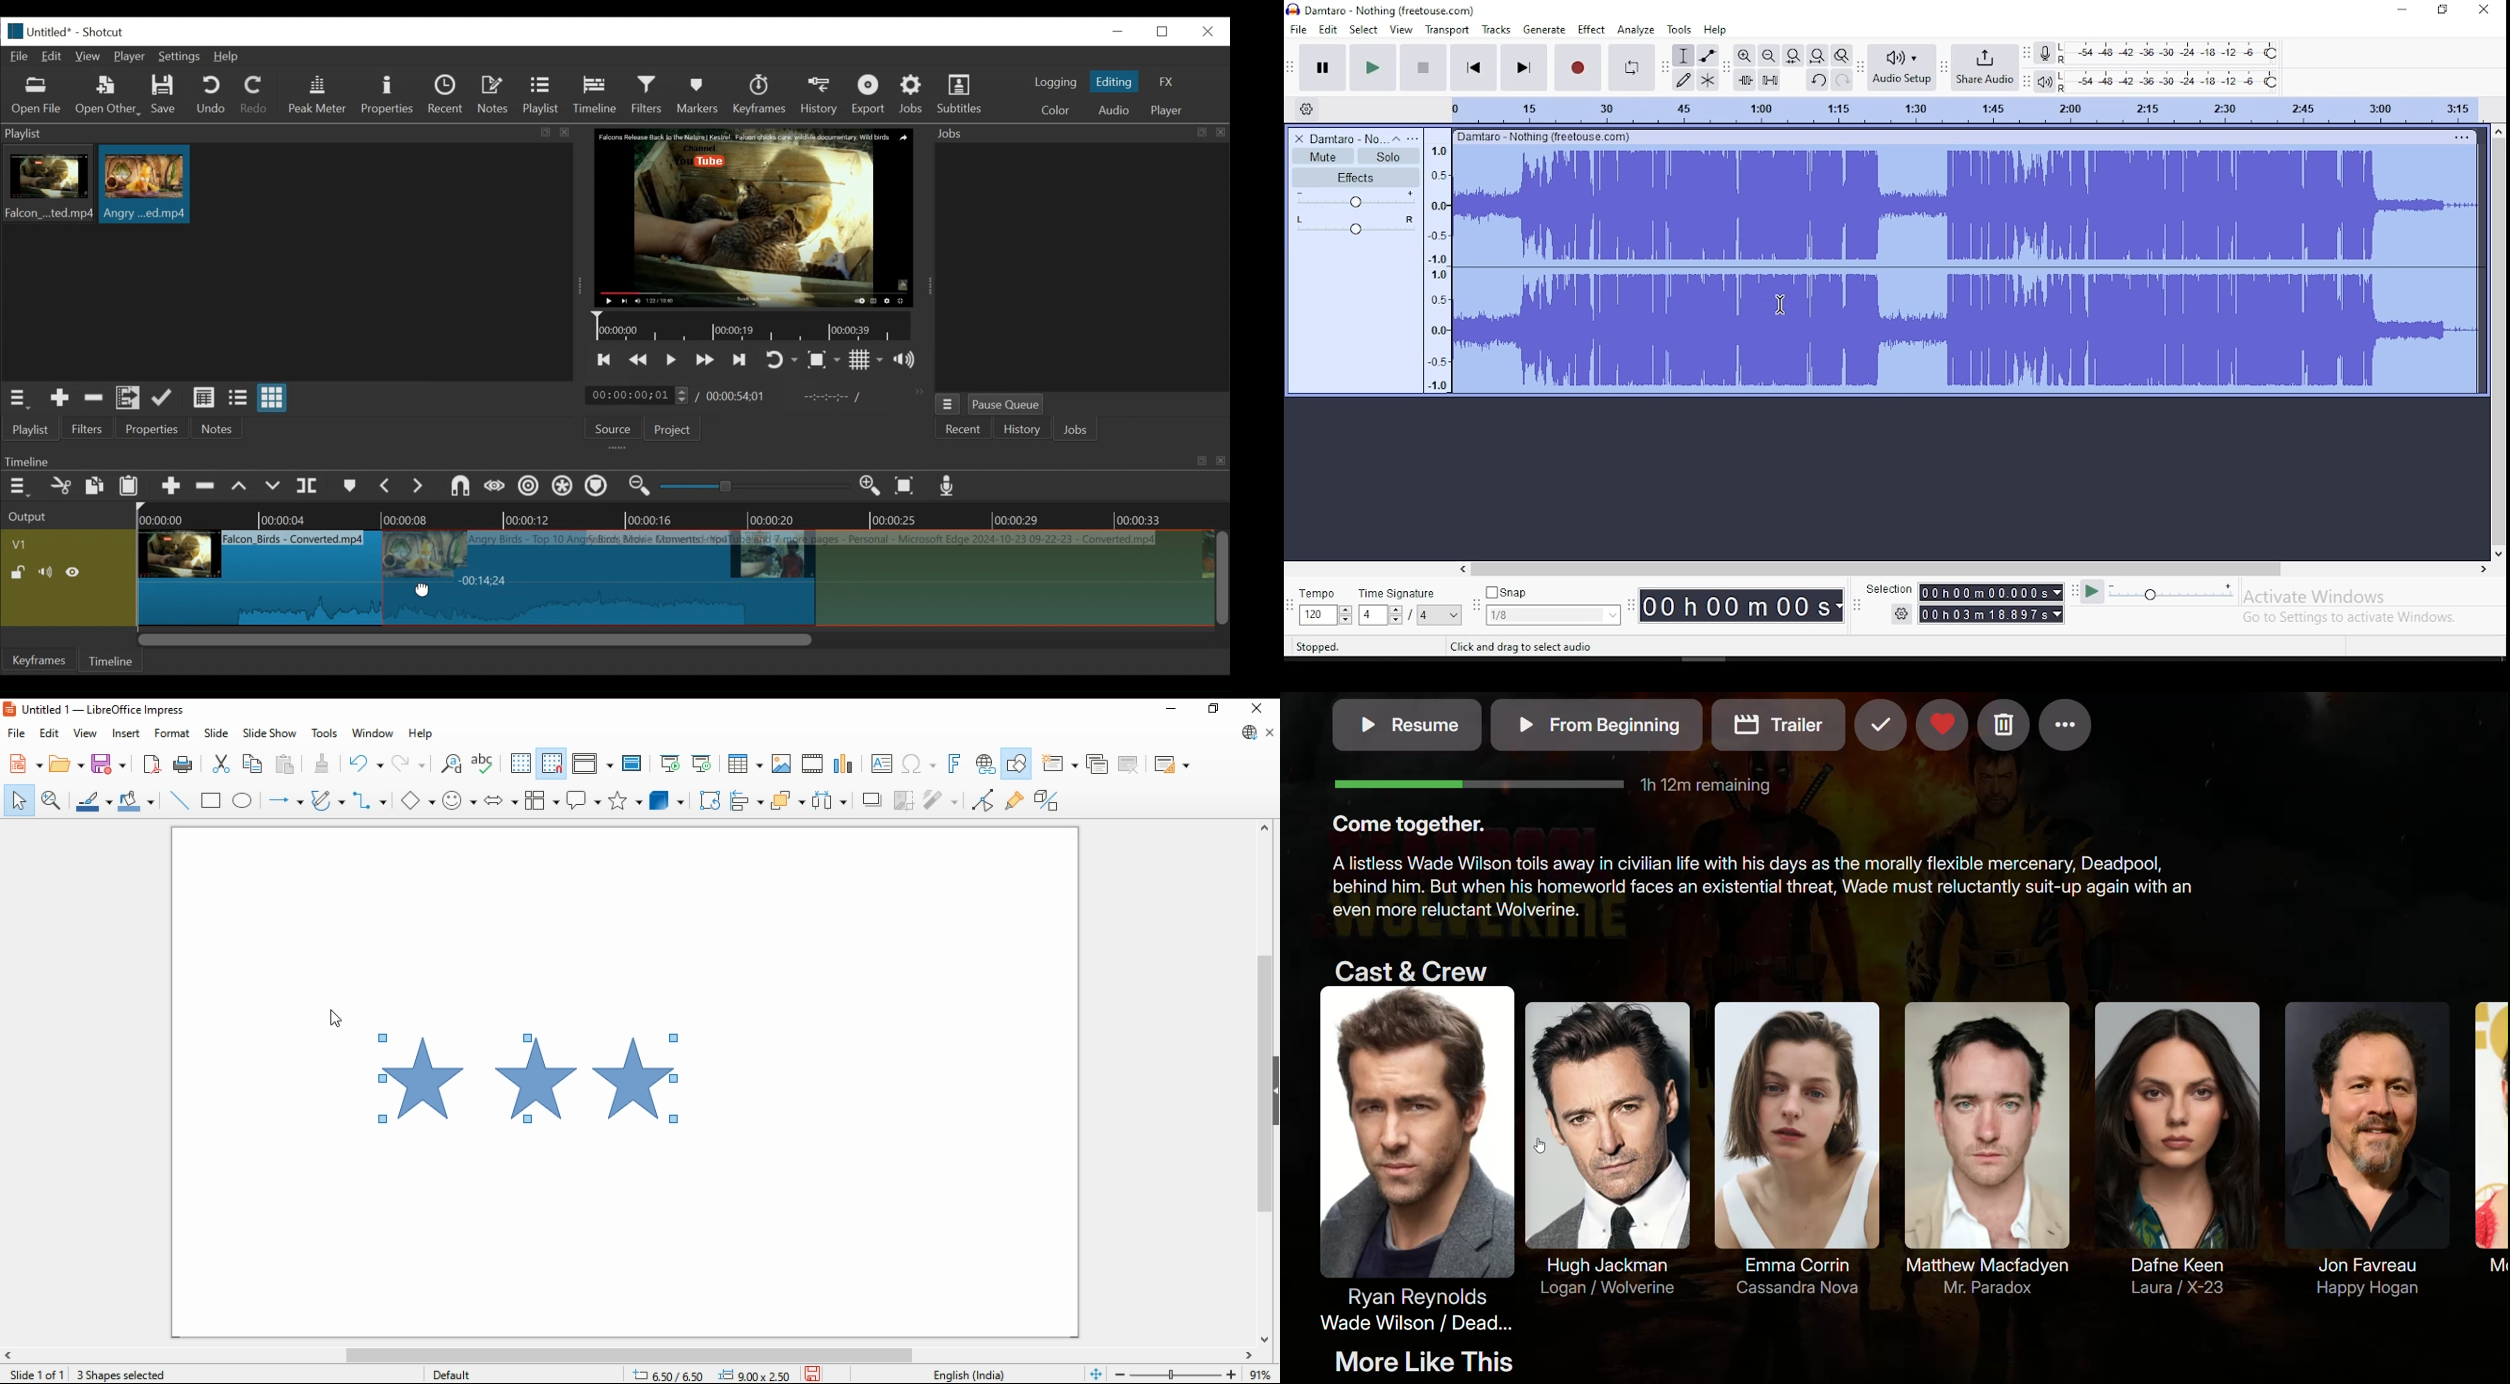 The height and width of the screenshot is (1400, 2520). Describe the element at coordinates (1681, 80) in the screenshot. I see `draw tool` at that location.